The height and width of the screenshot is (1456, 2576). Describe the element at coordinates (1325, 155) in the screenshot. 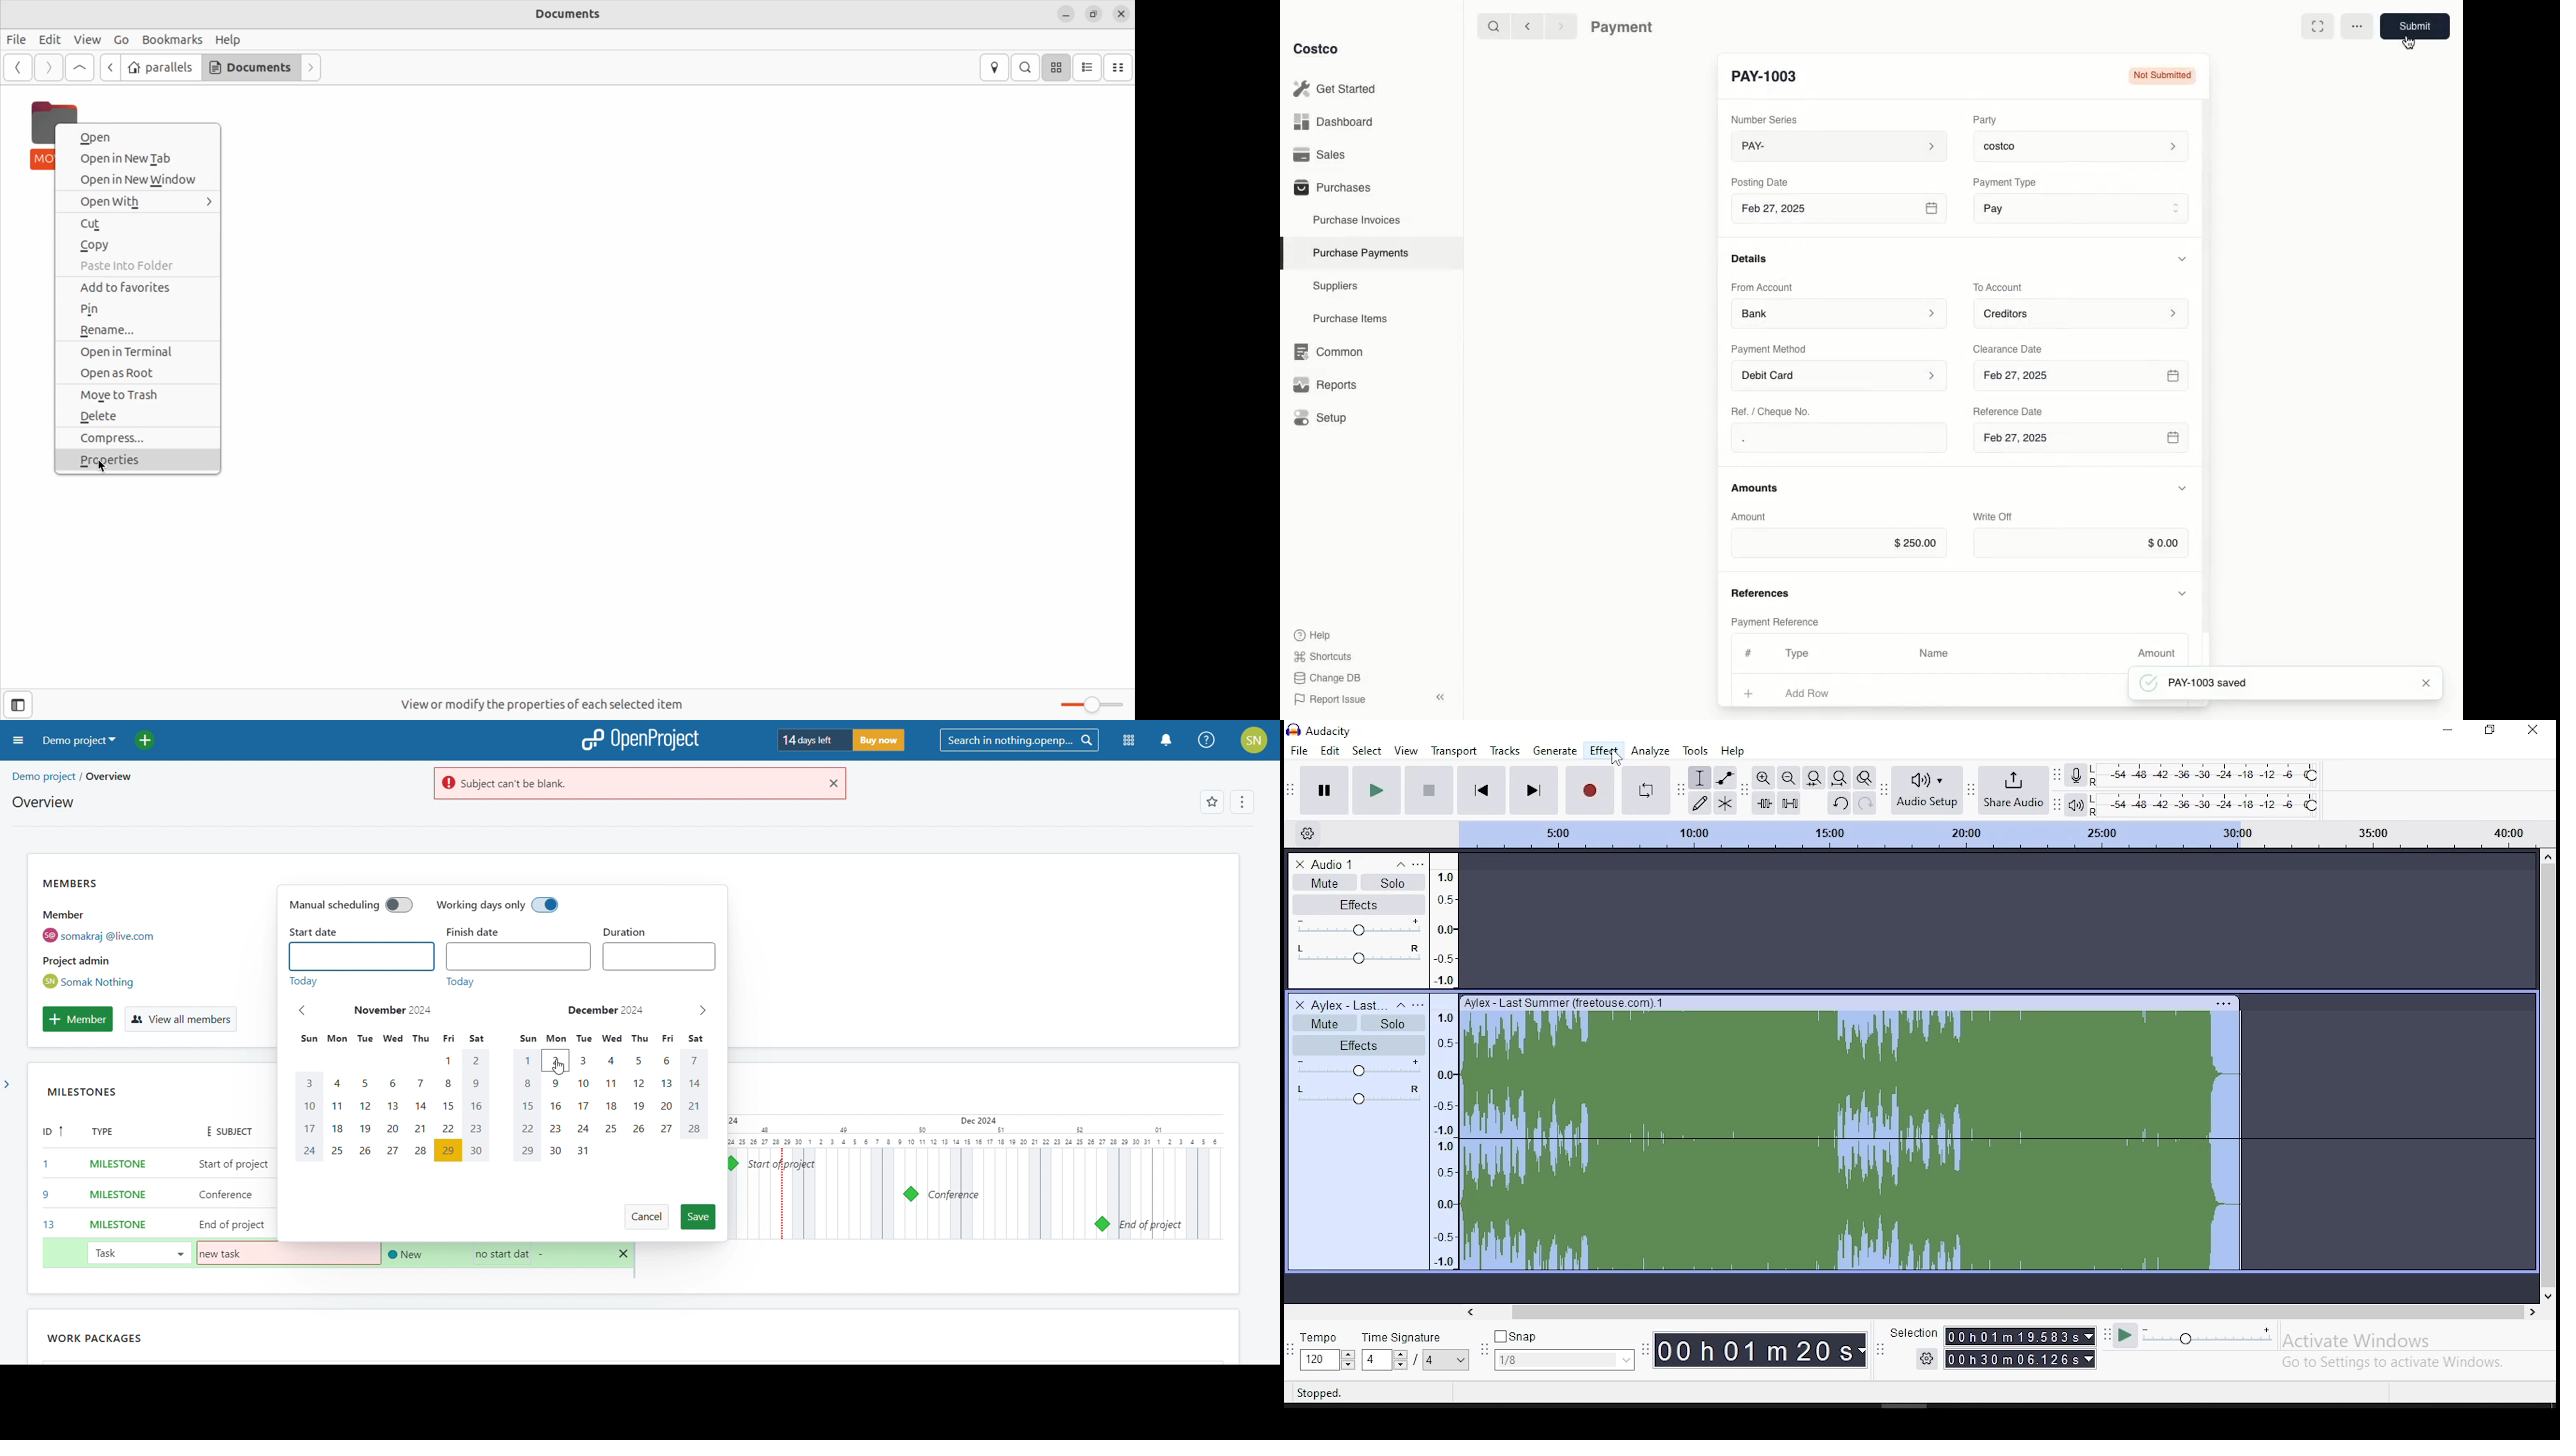

I see `Sales` at that location.